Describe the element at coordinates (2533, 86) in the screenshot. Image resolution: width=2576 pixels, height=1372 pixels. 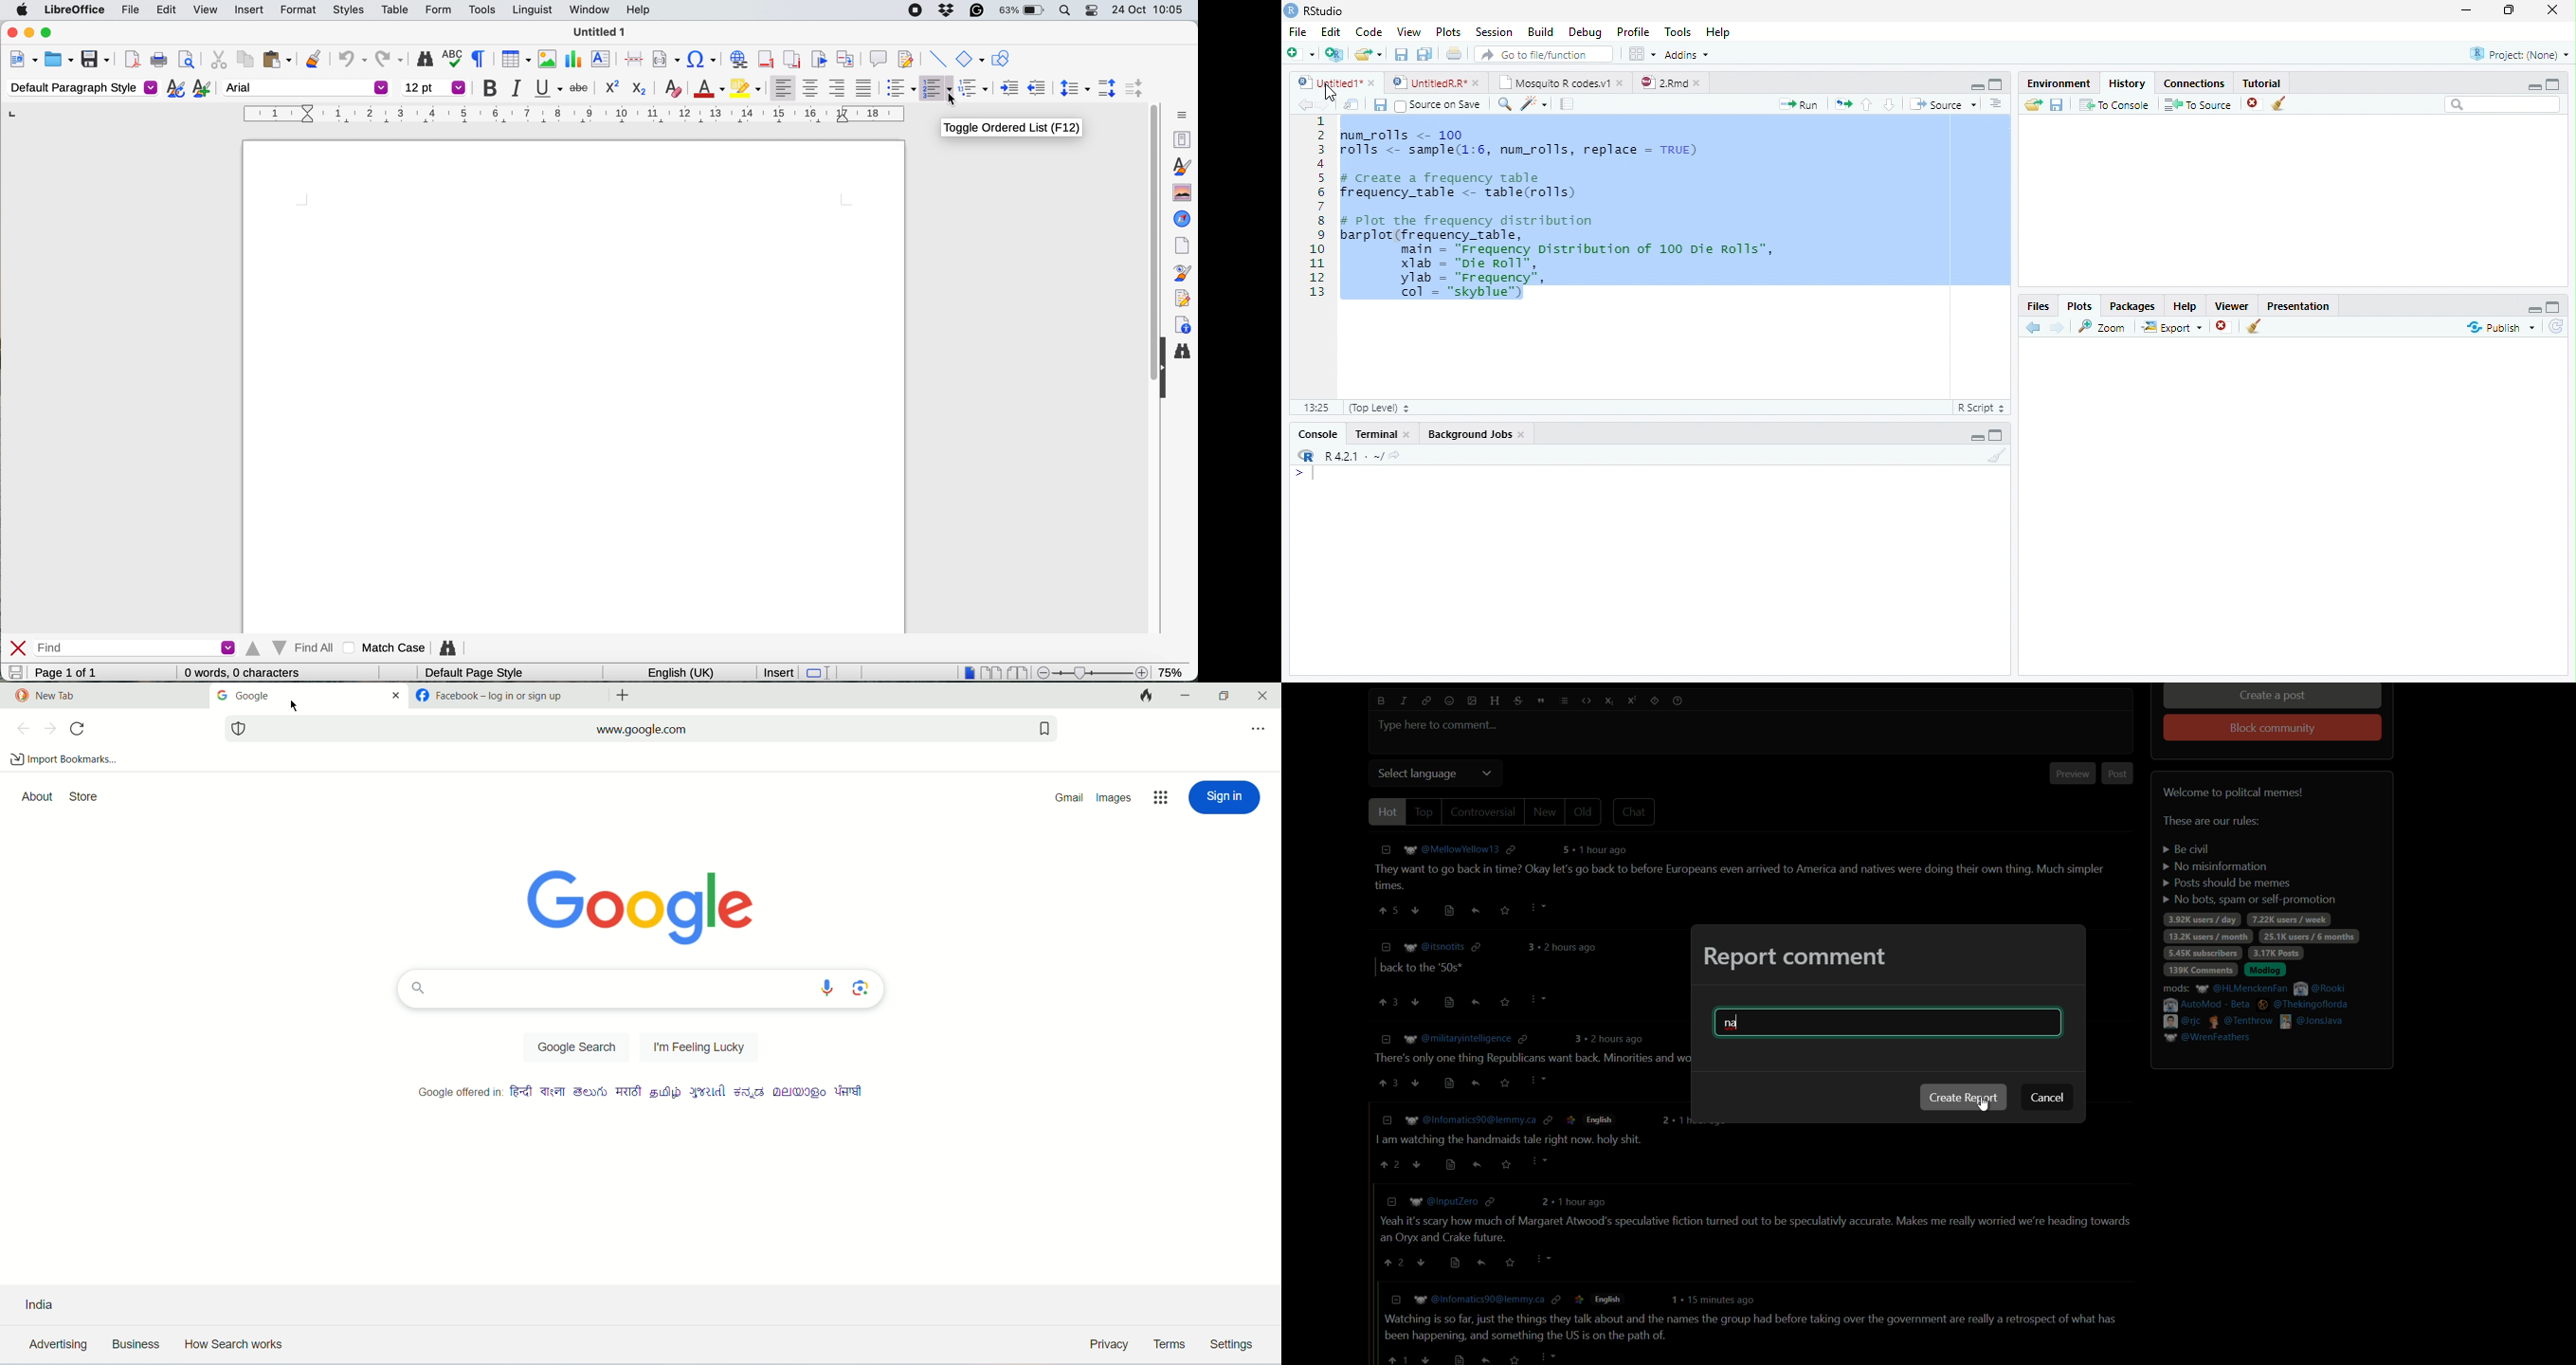
I see `Minimize Height` at that location.